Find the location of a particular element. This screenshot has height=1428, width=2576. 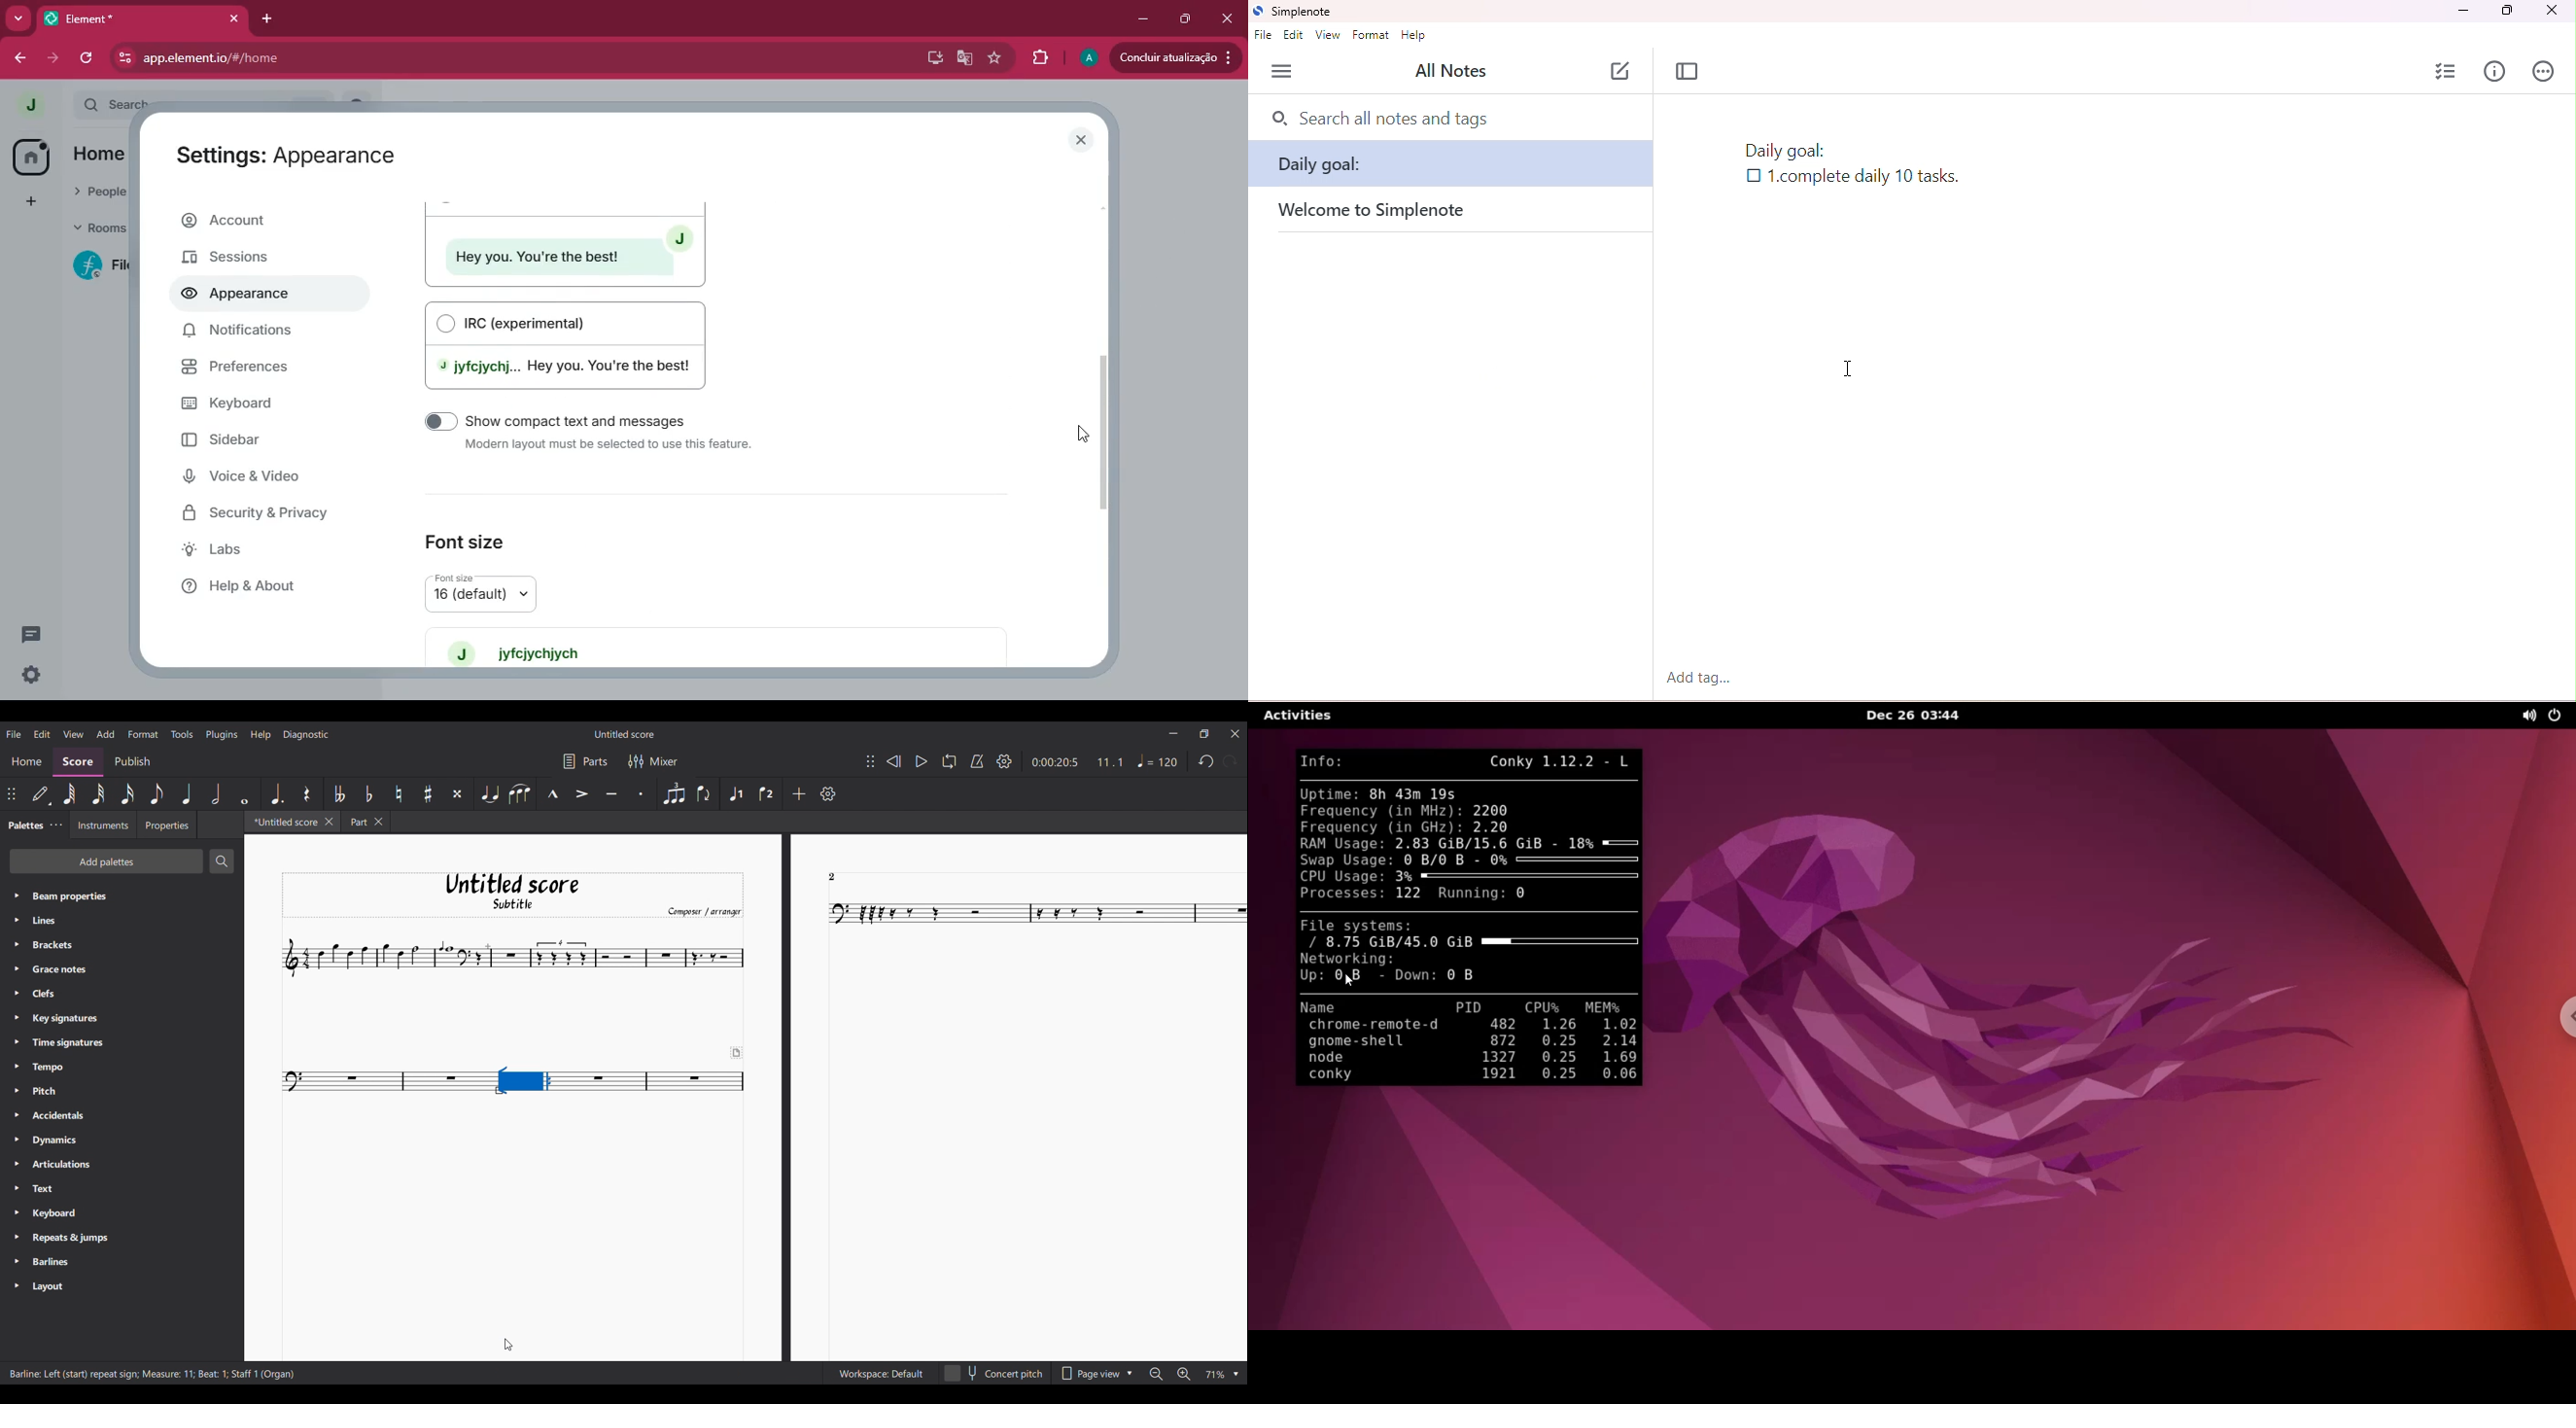

profile is located at coordinates (1086, 59).